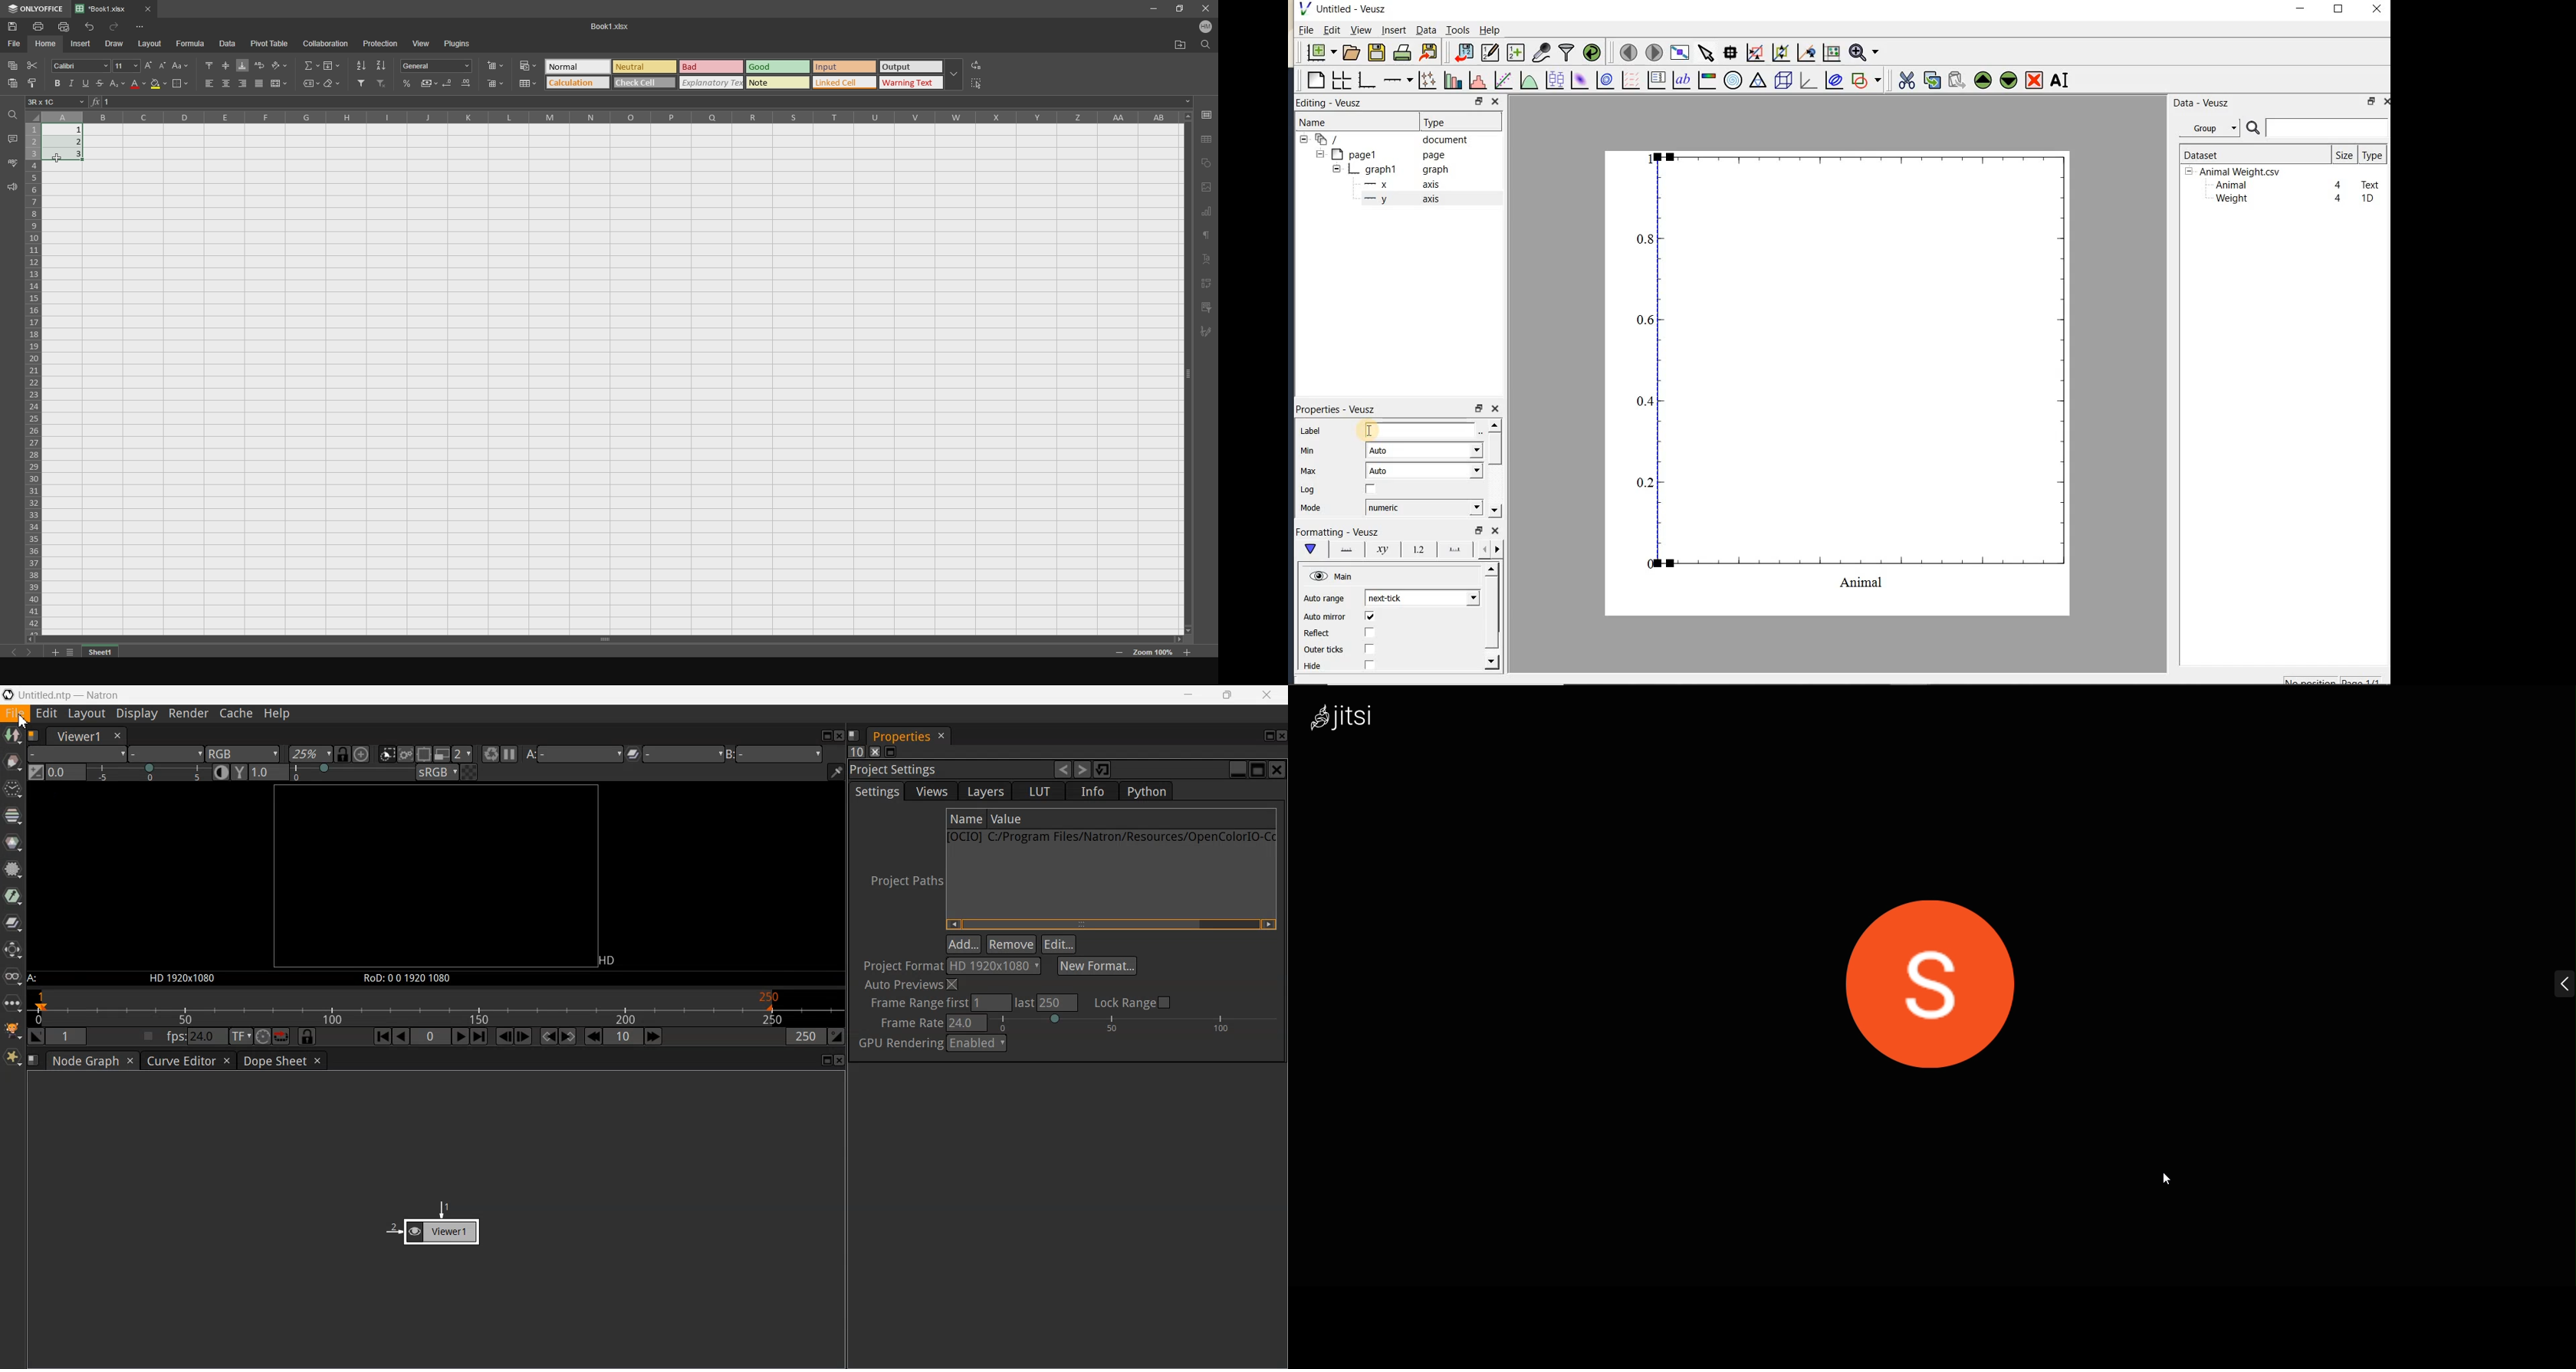  Describe the element at coordinates (1653, 51) in the screenshot. I see `move to the next page` at that location.